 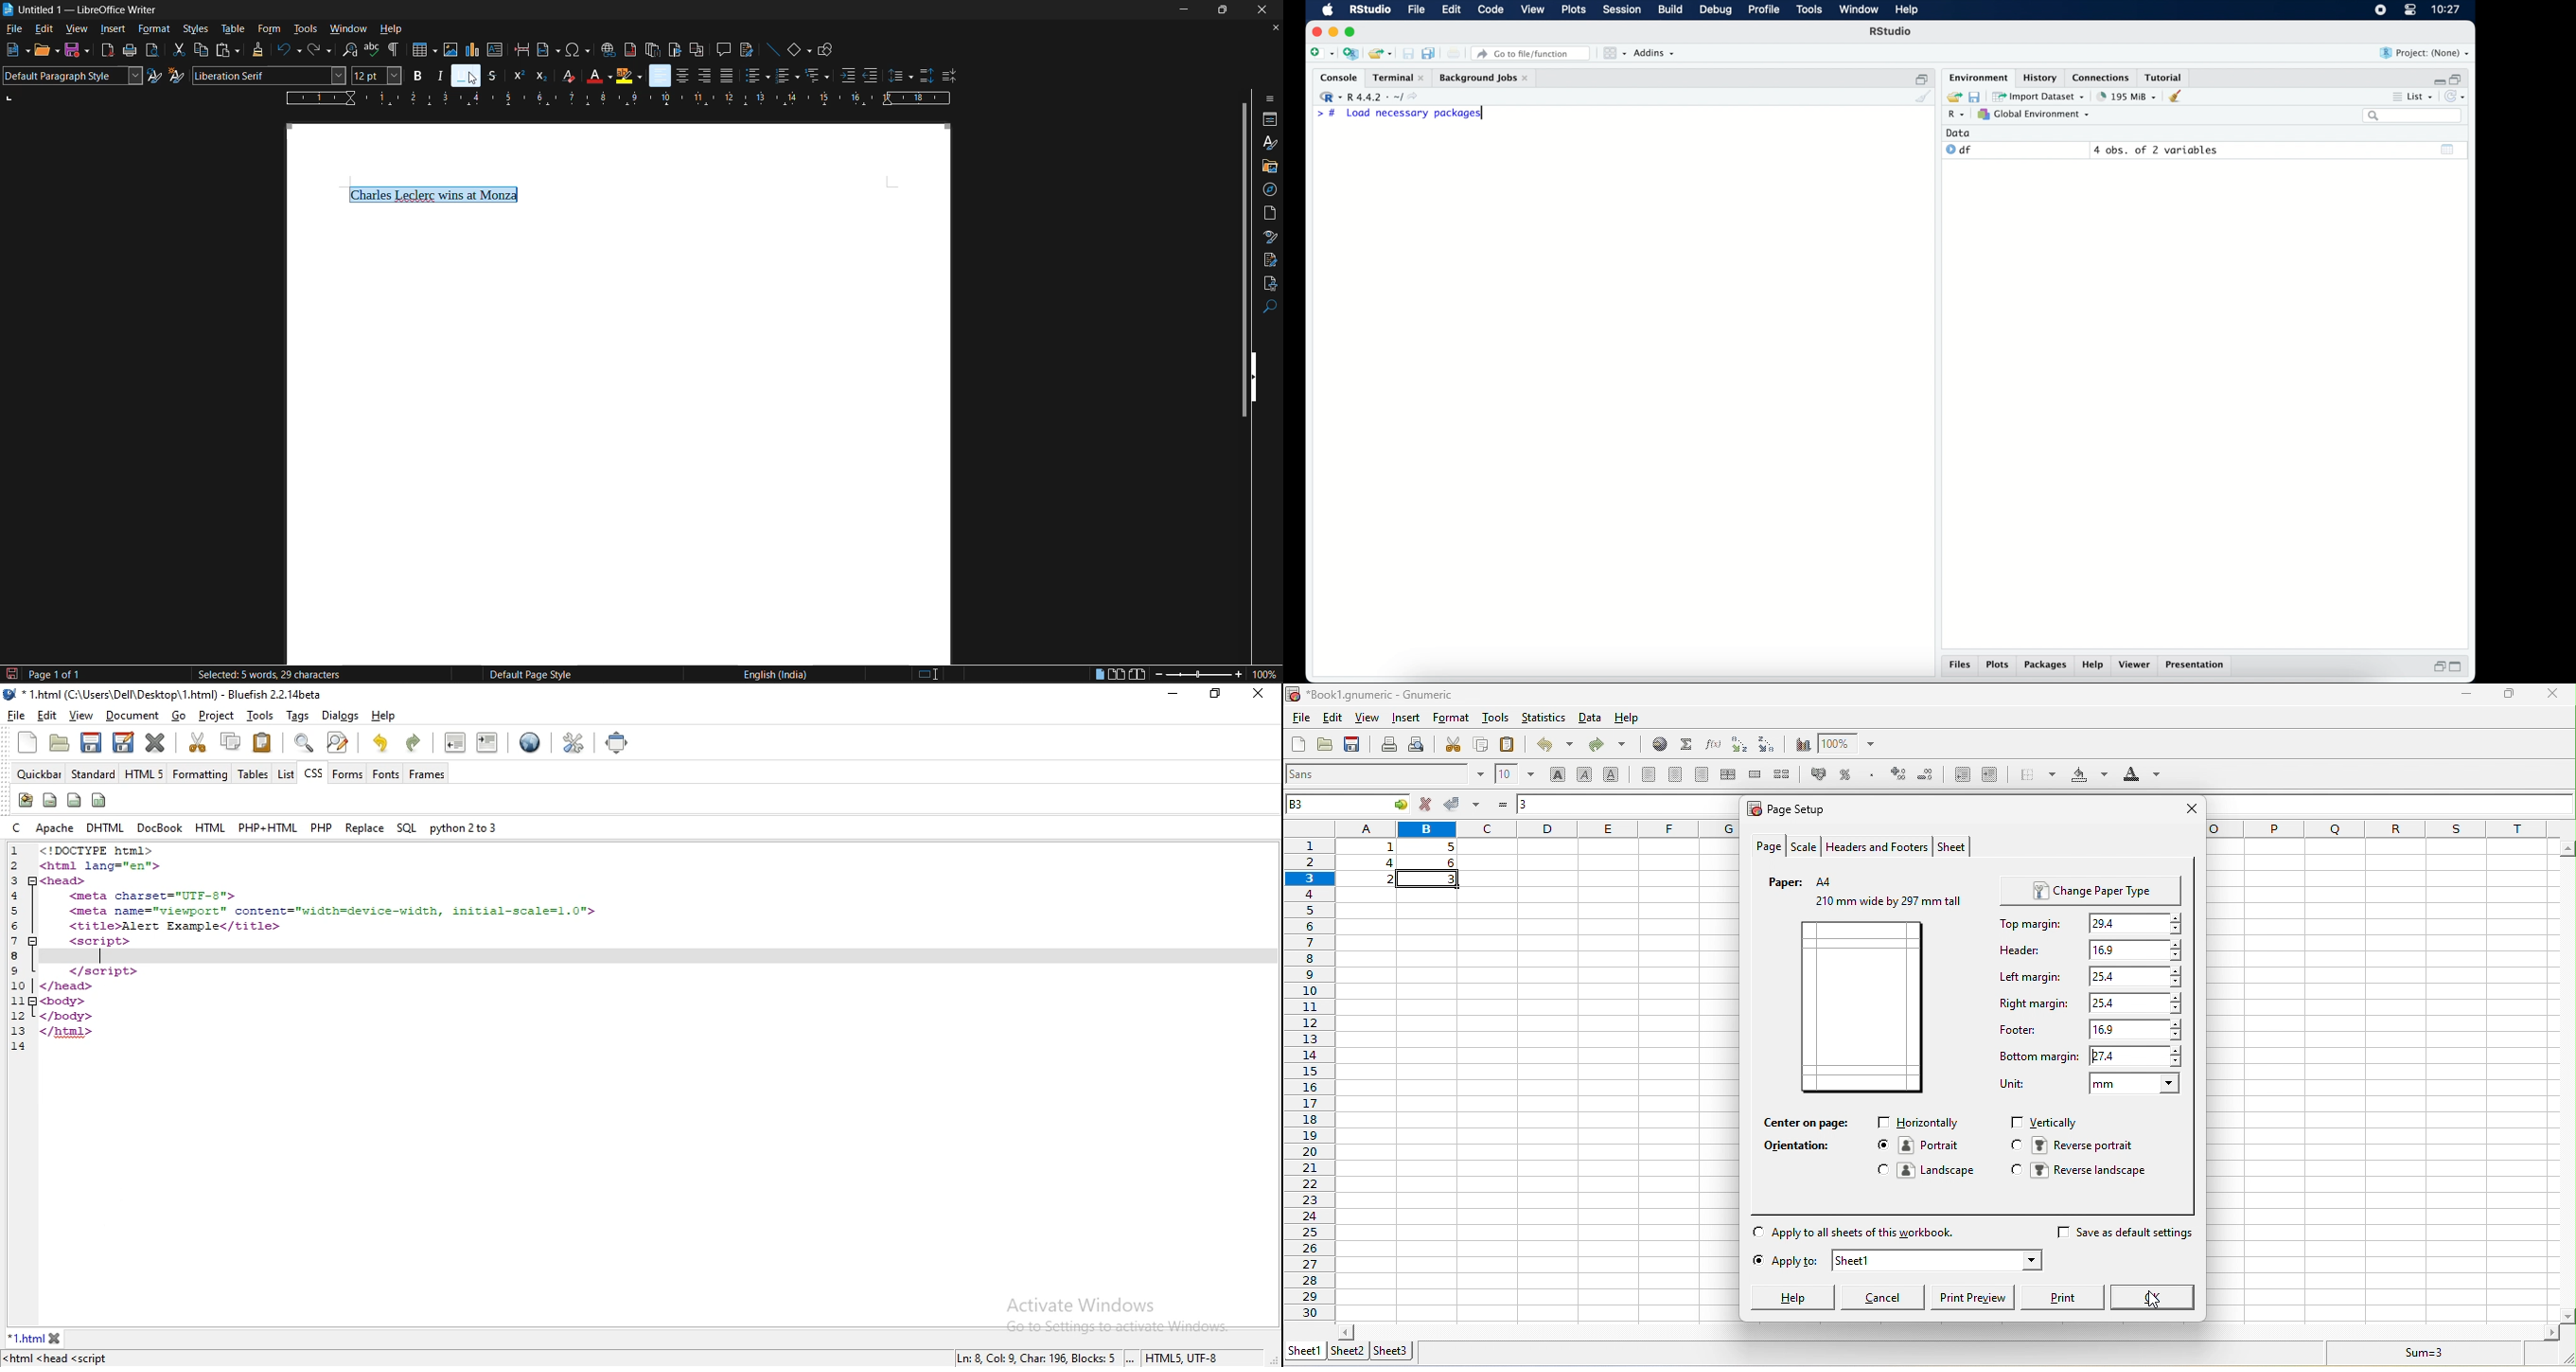 I want to click on underline, so click(x=465, y=77).